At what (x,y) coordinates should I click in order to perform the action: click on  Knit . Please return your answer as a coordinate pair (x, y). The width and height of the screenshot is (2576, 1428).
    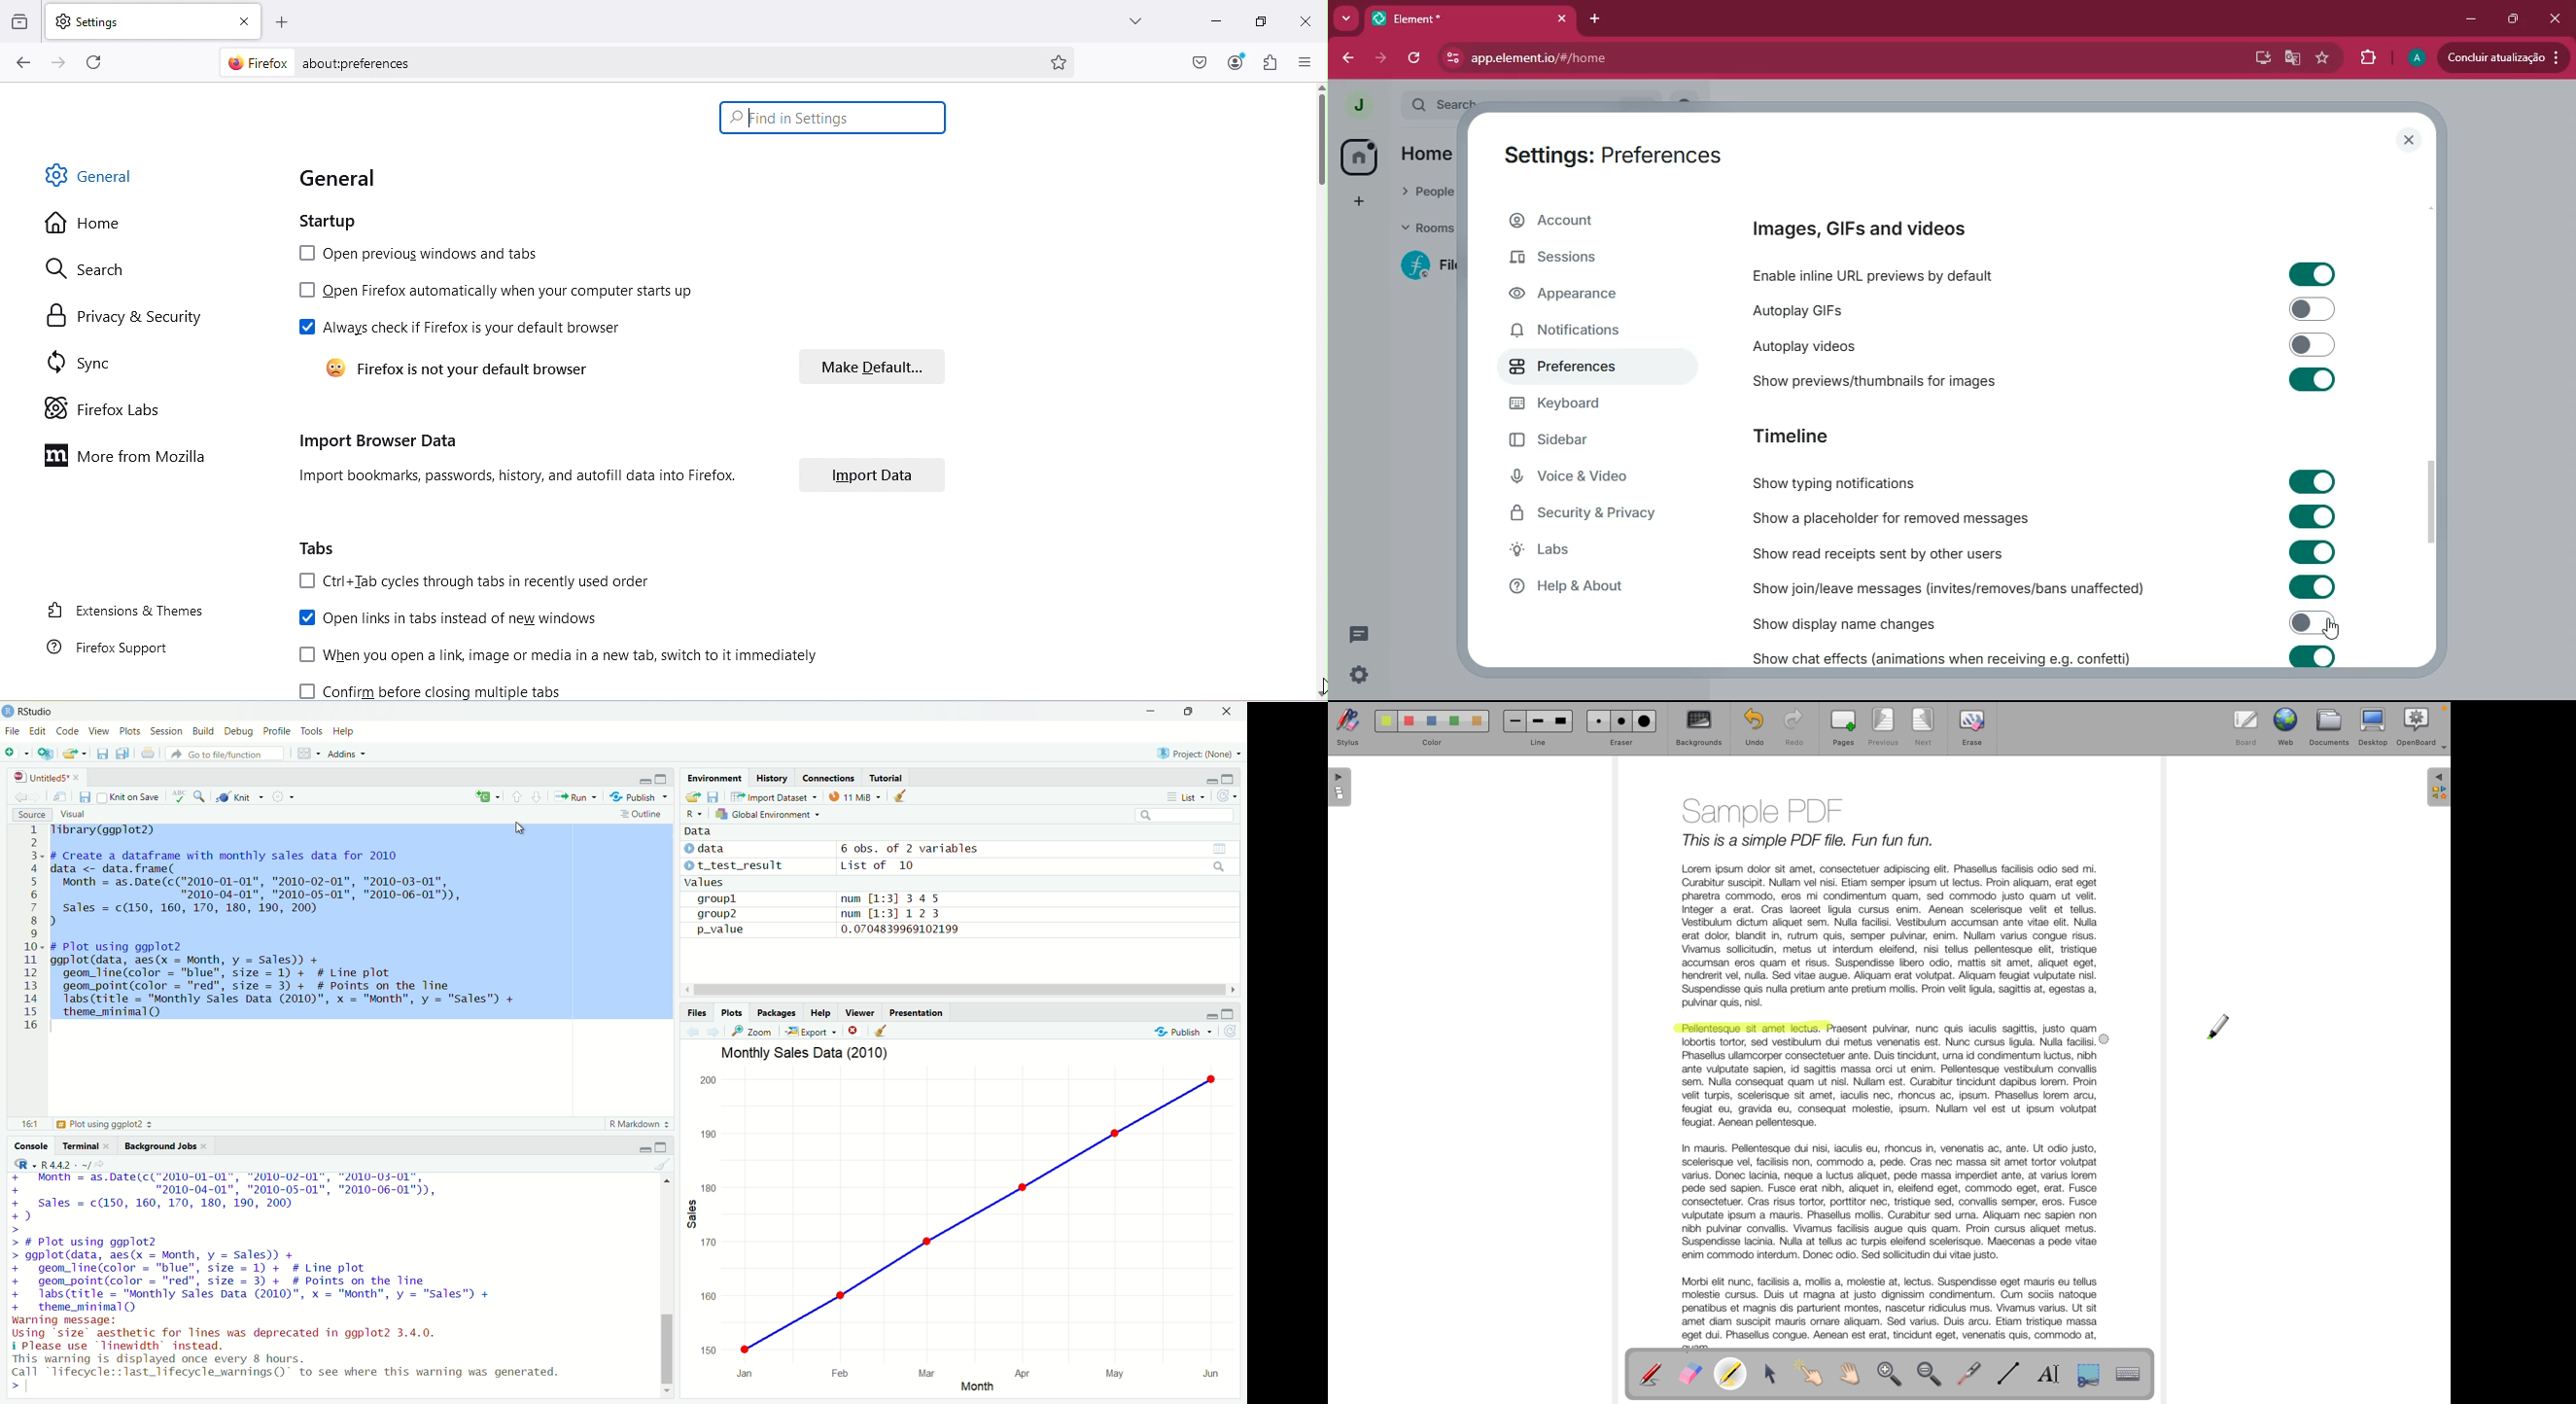
    Looking at the image, I should click on (241, 796).